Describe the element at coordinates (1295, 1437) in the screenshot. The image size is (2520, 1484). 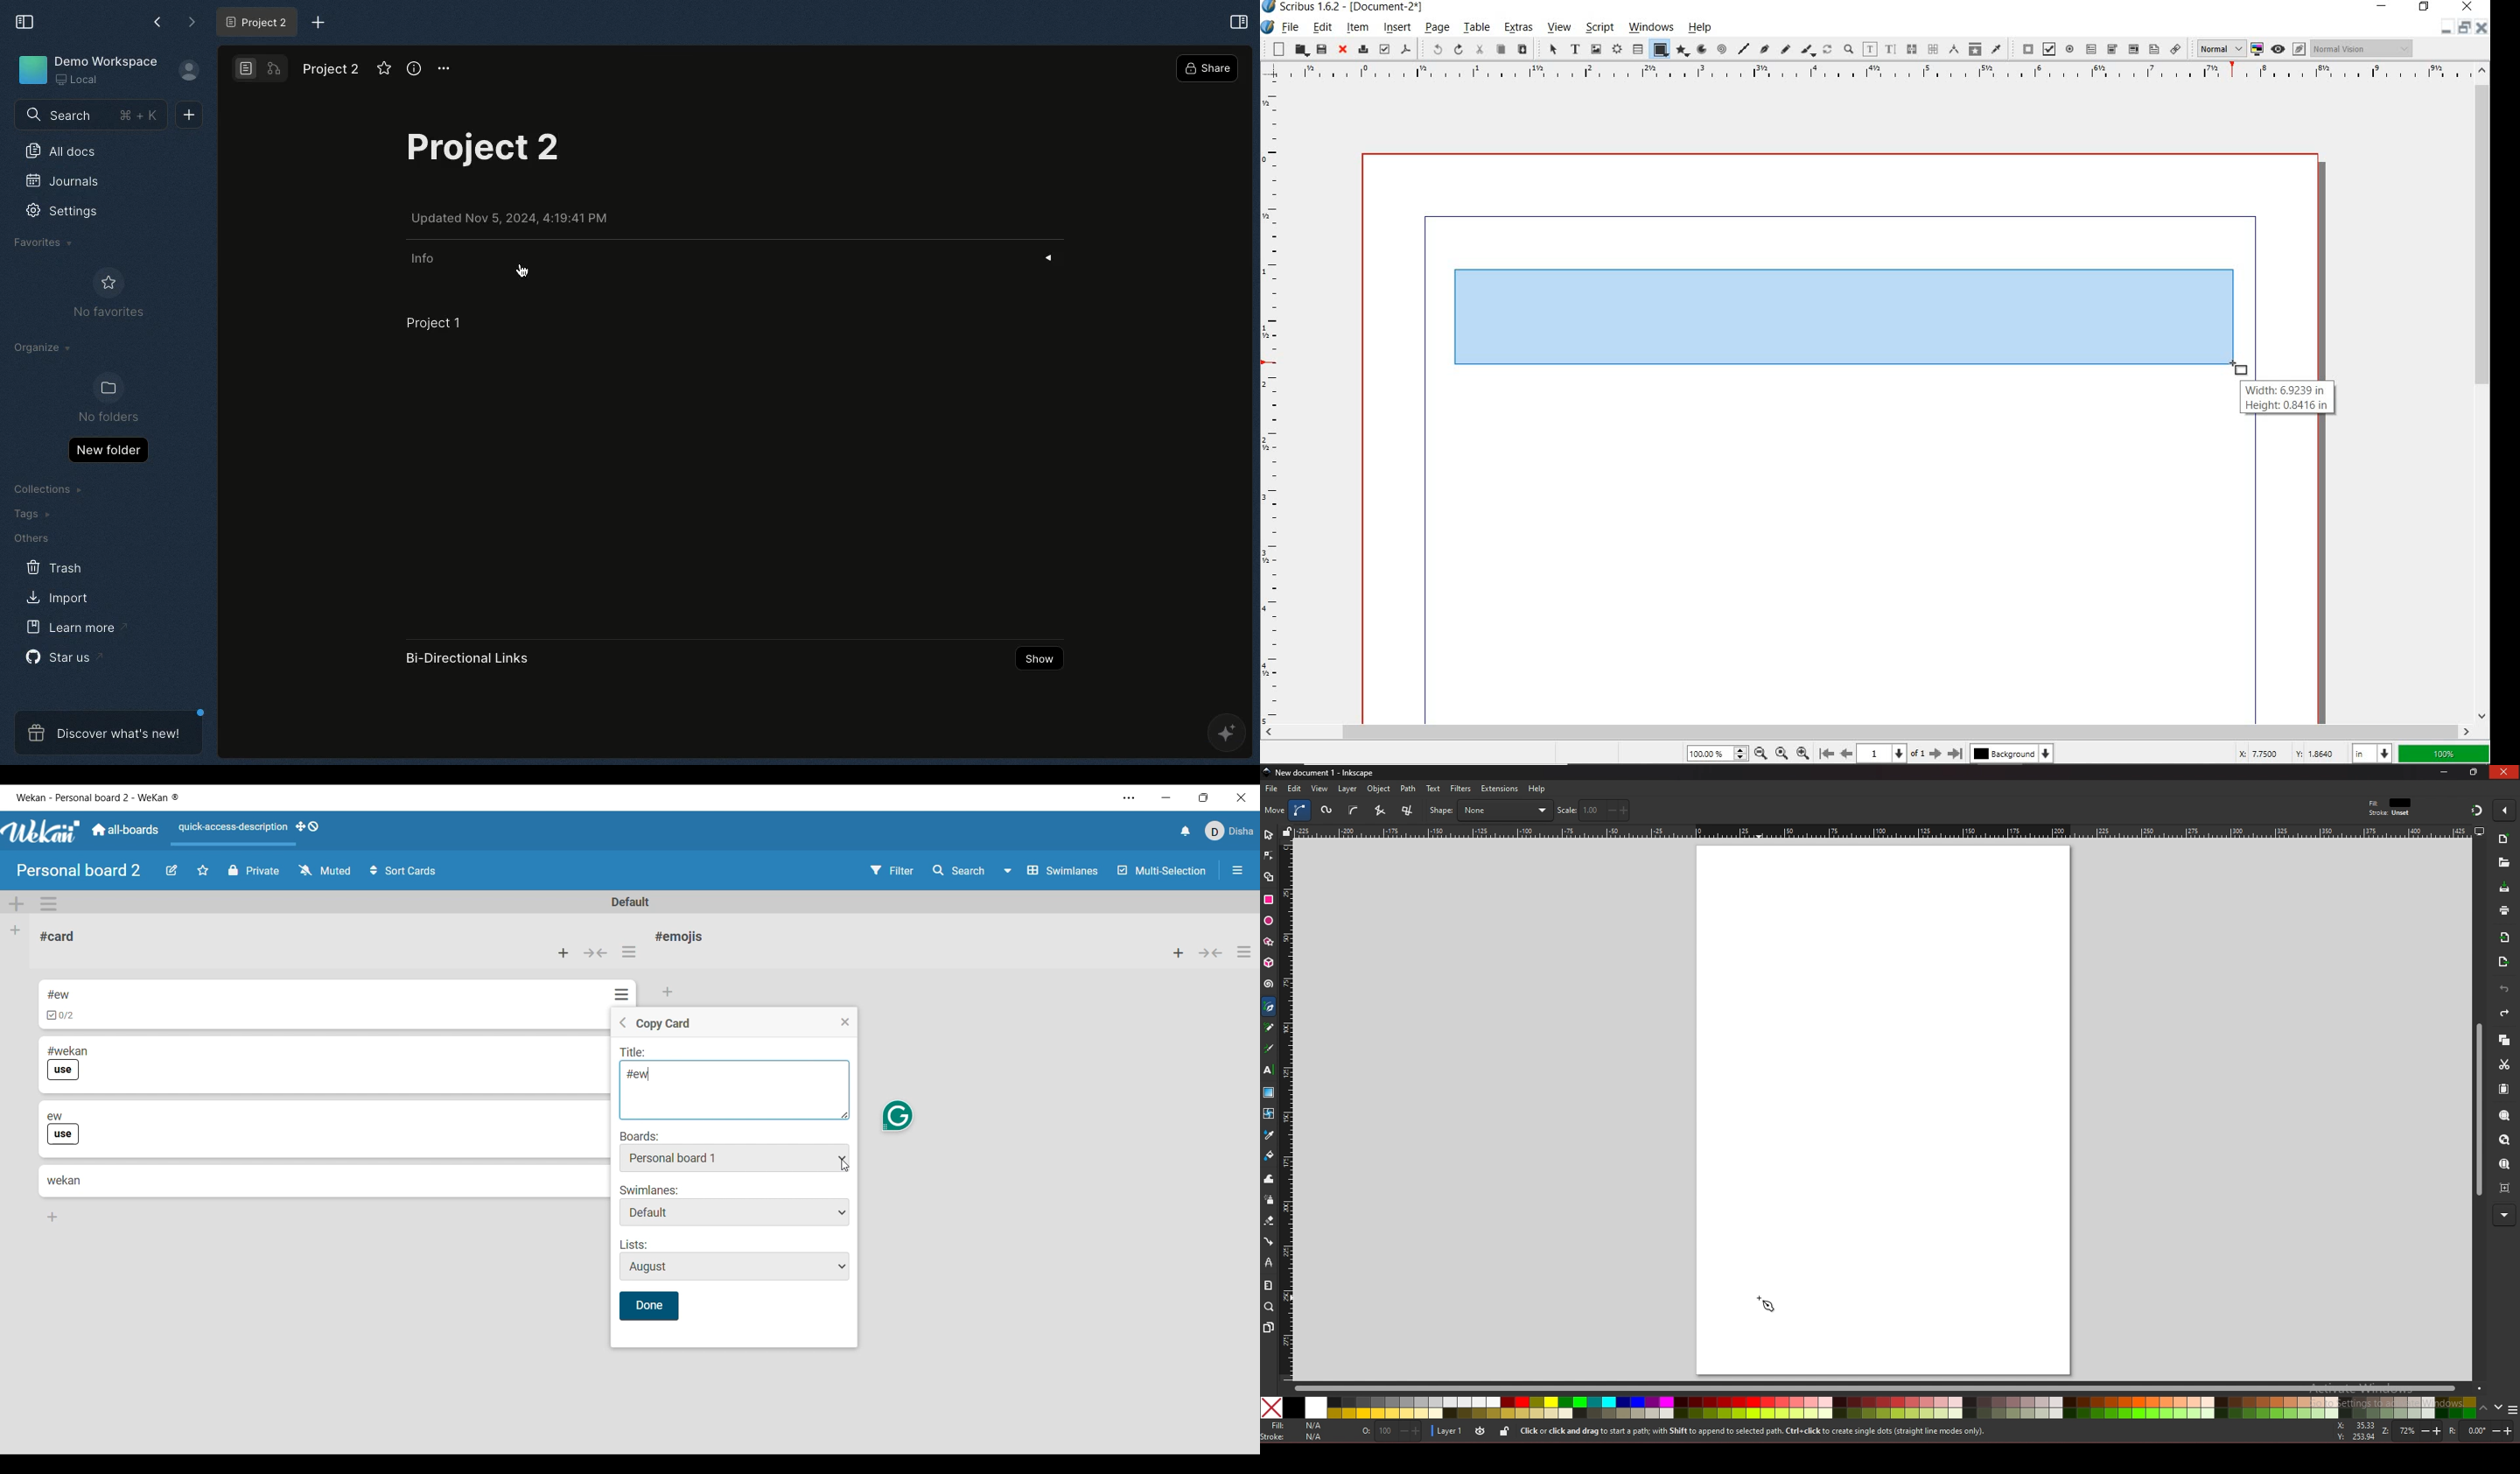
I see `stroke` at that location.